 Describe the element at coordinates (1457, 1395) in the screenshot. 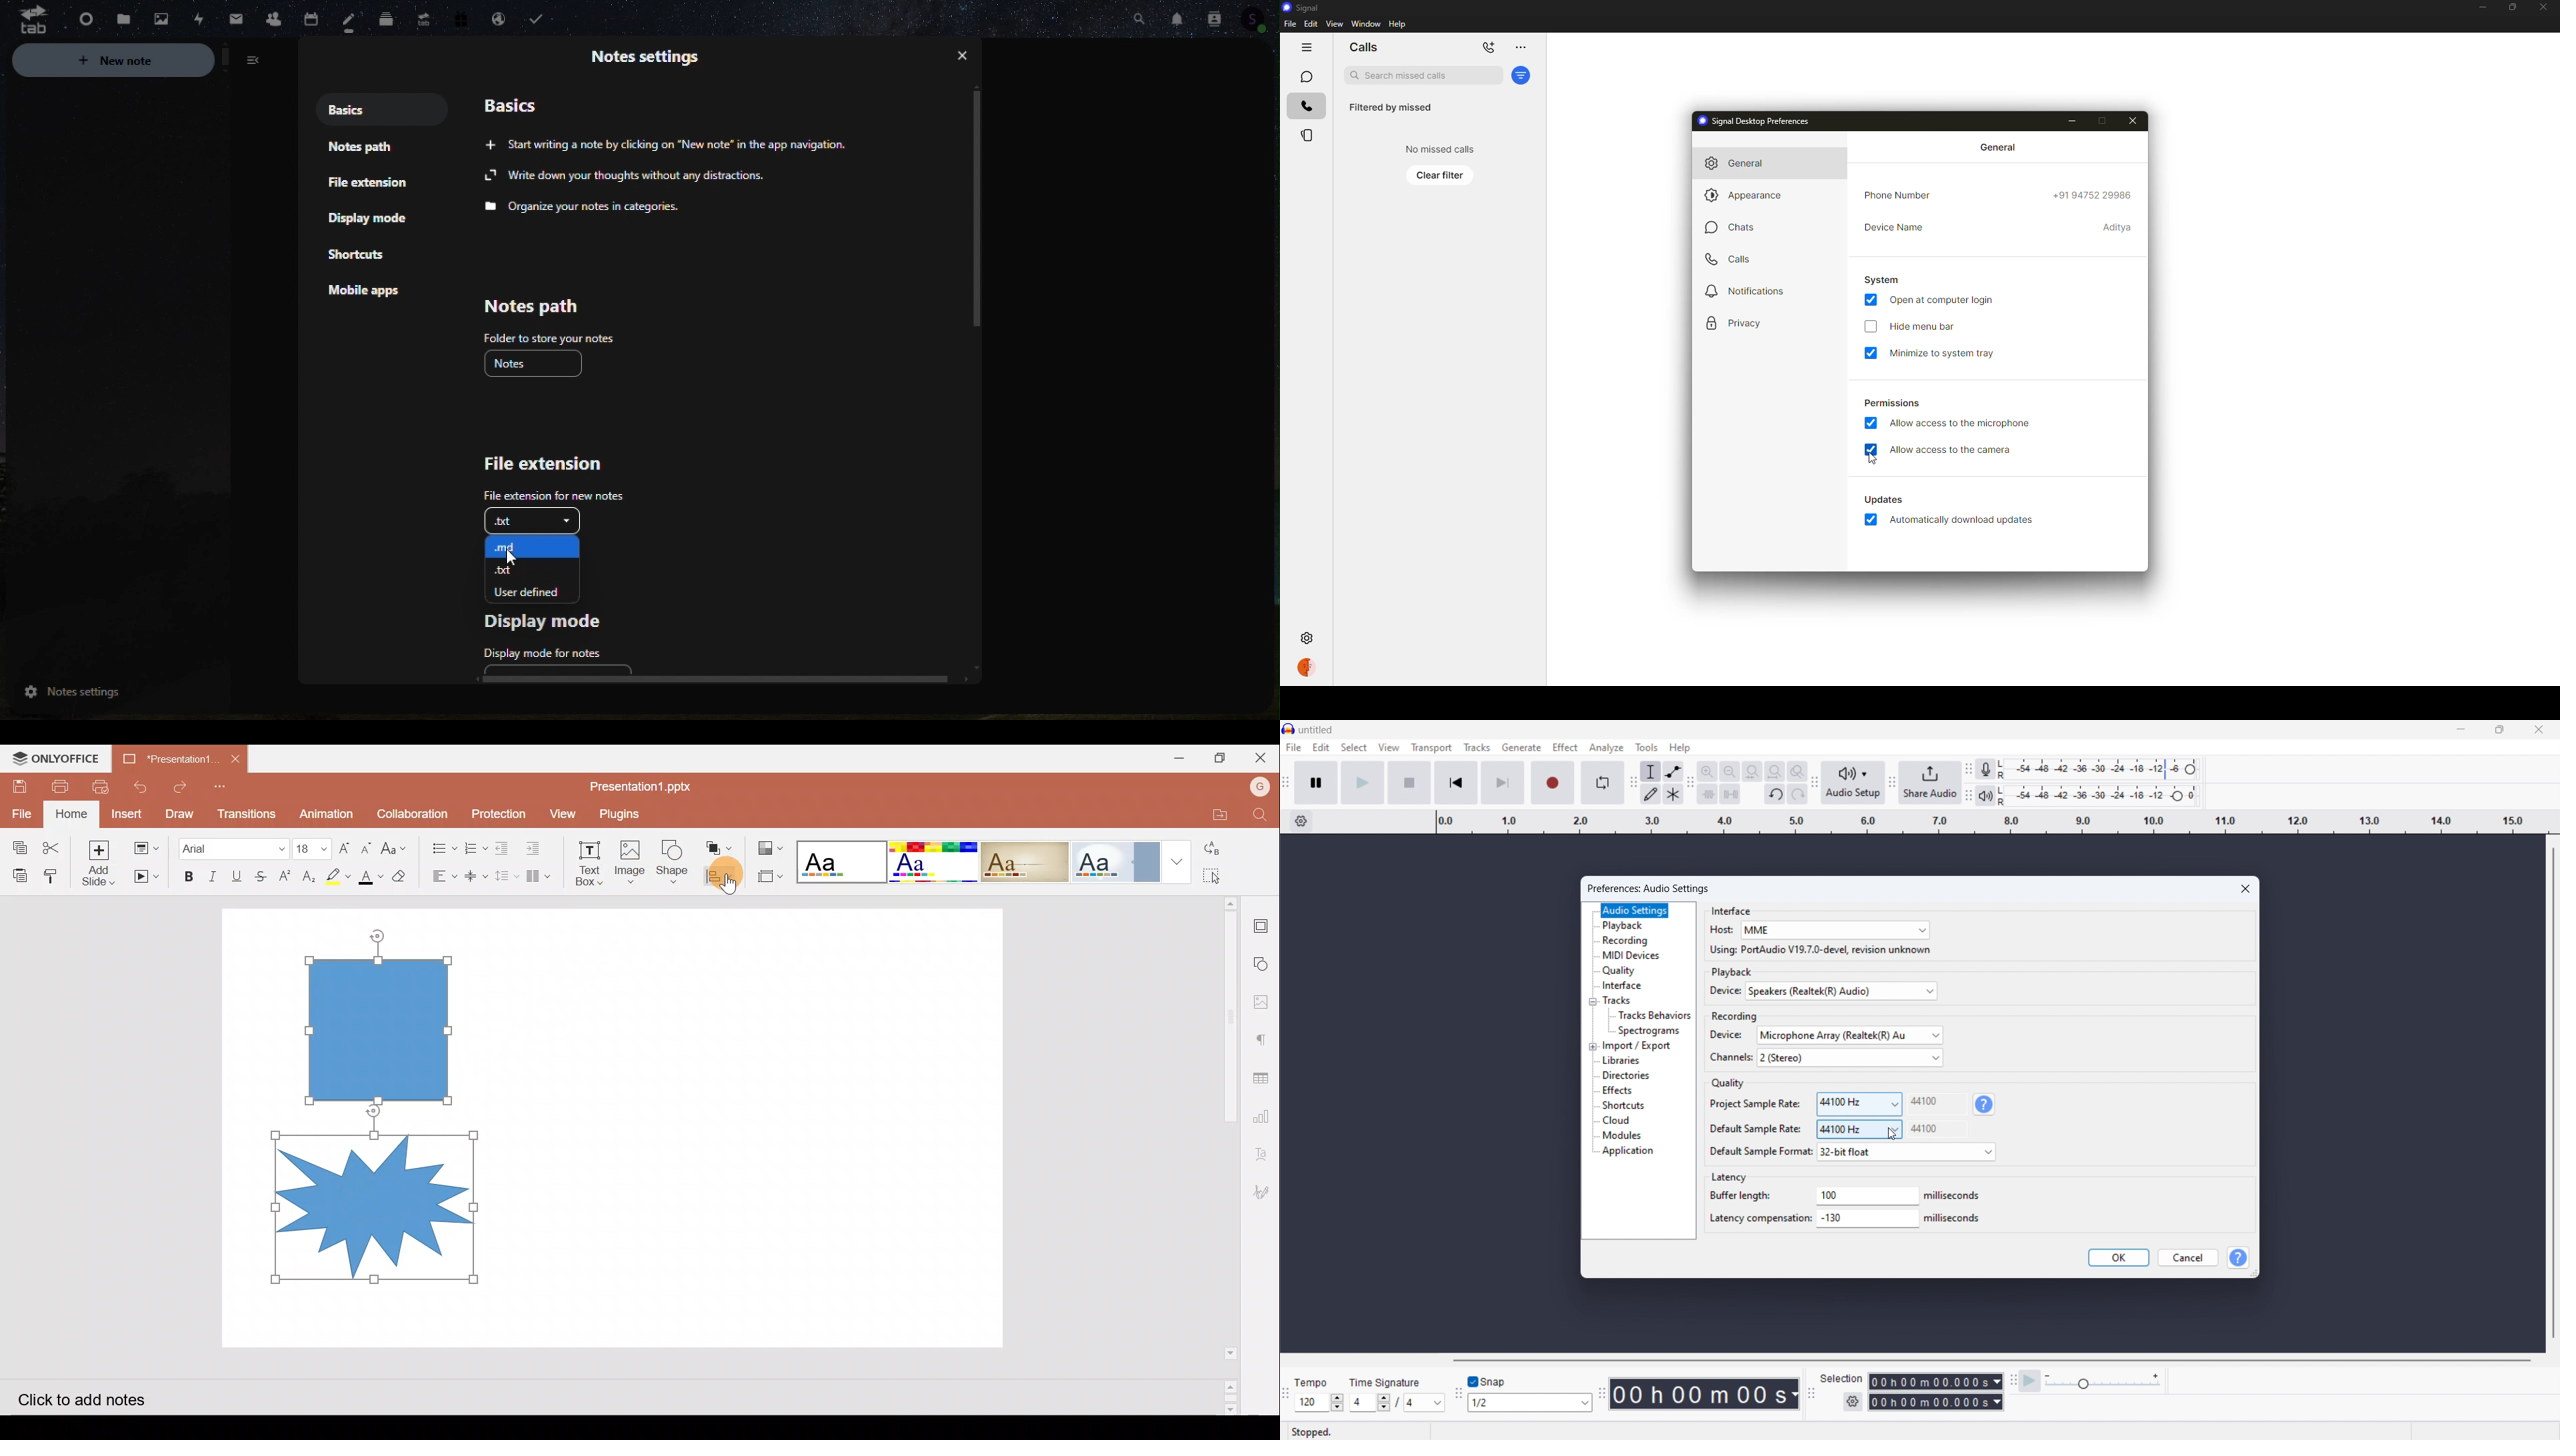

I see `snapping toolbar` at that location.